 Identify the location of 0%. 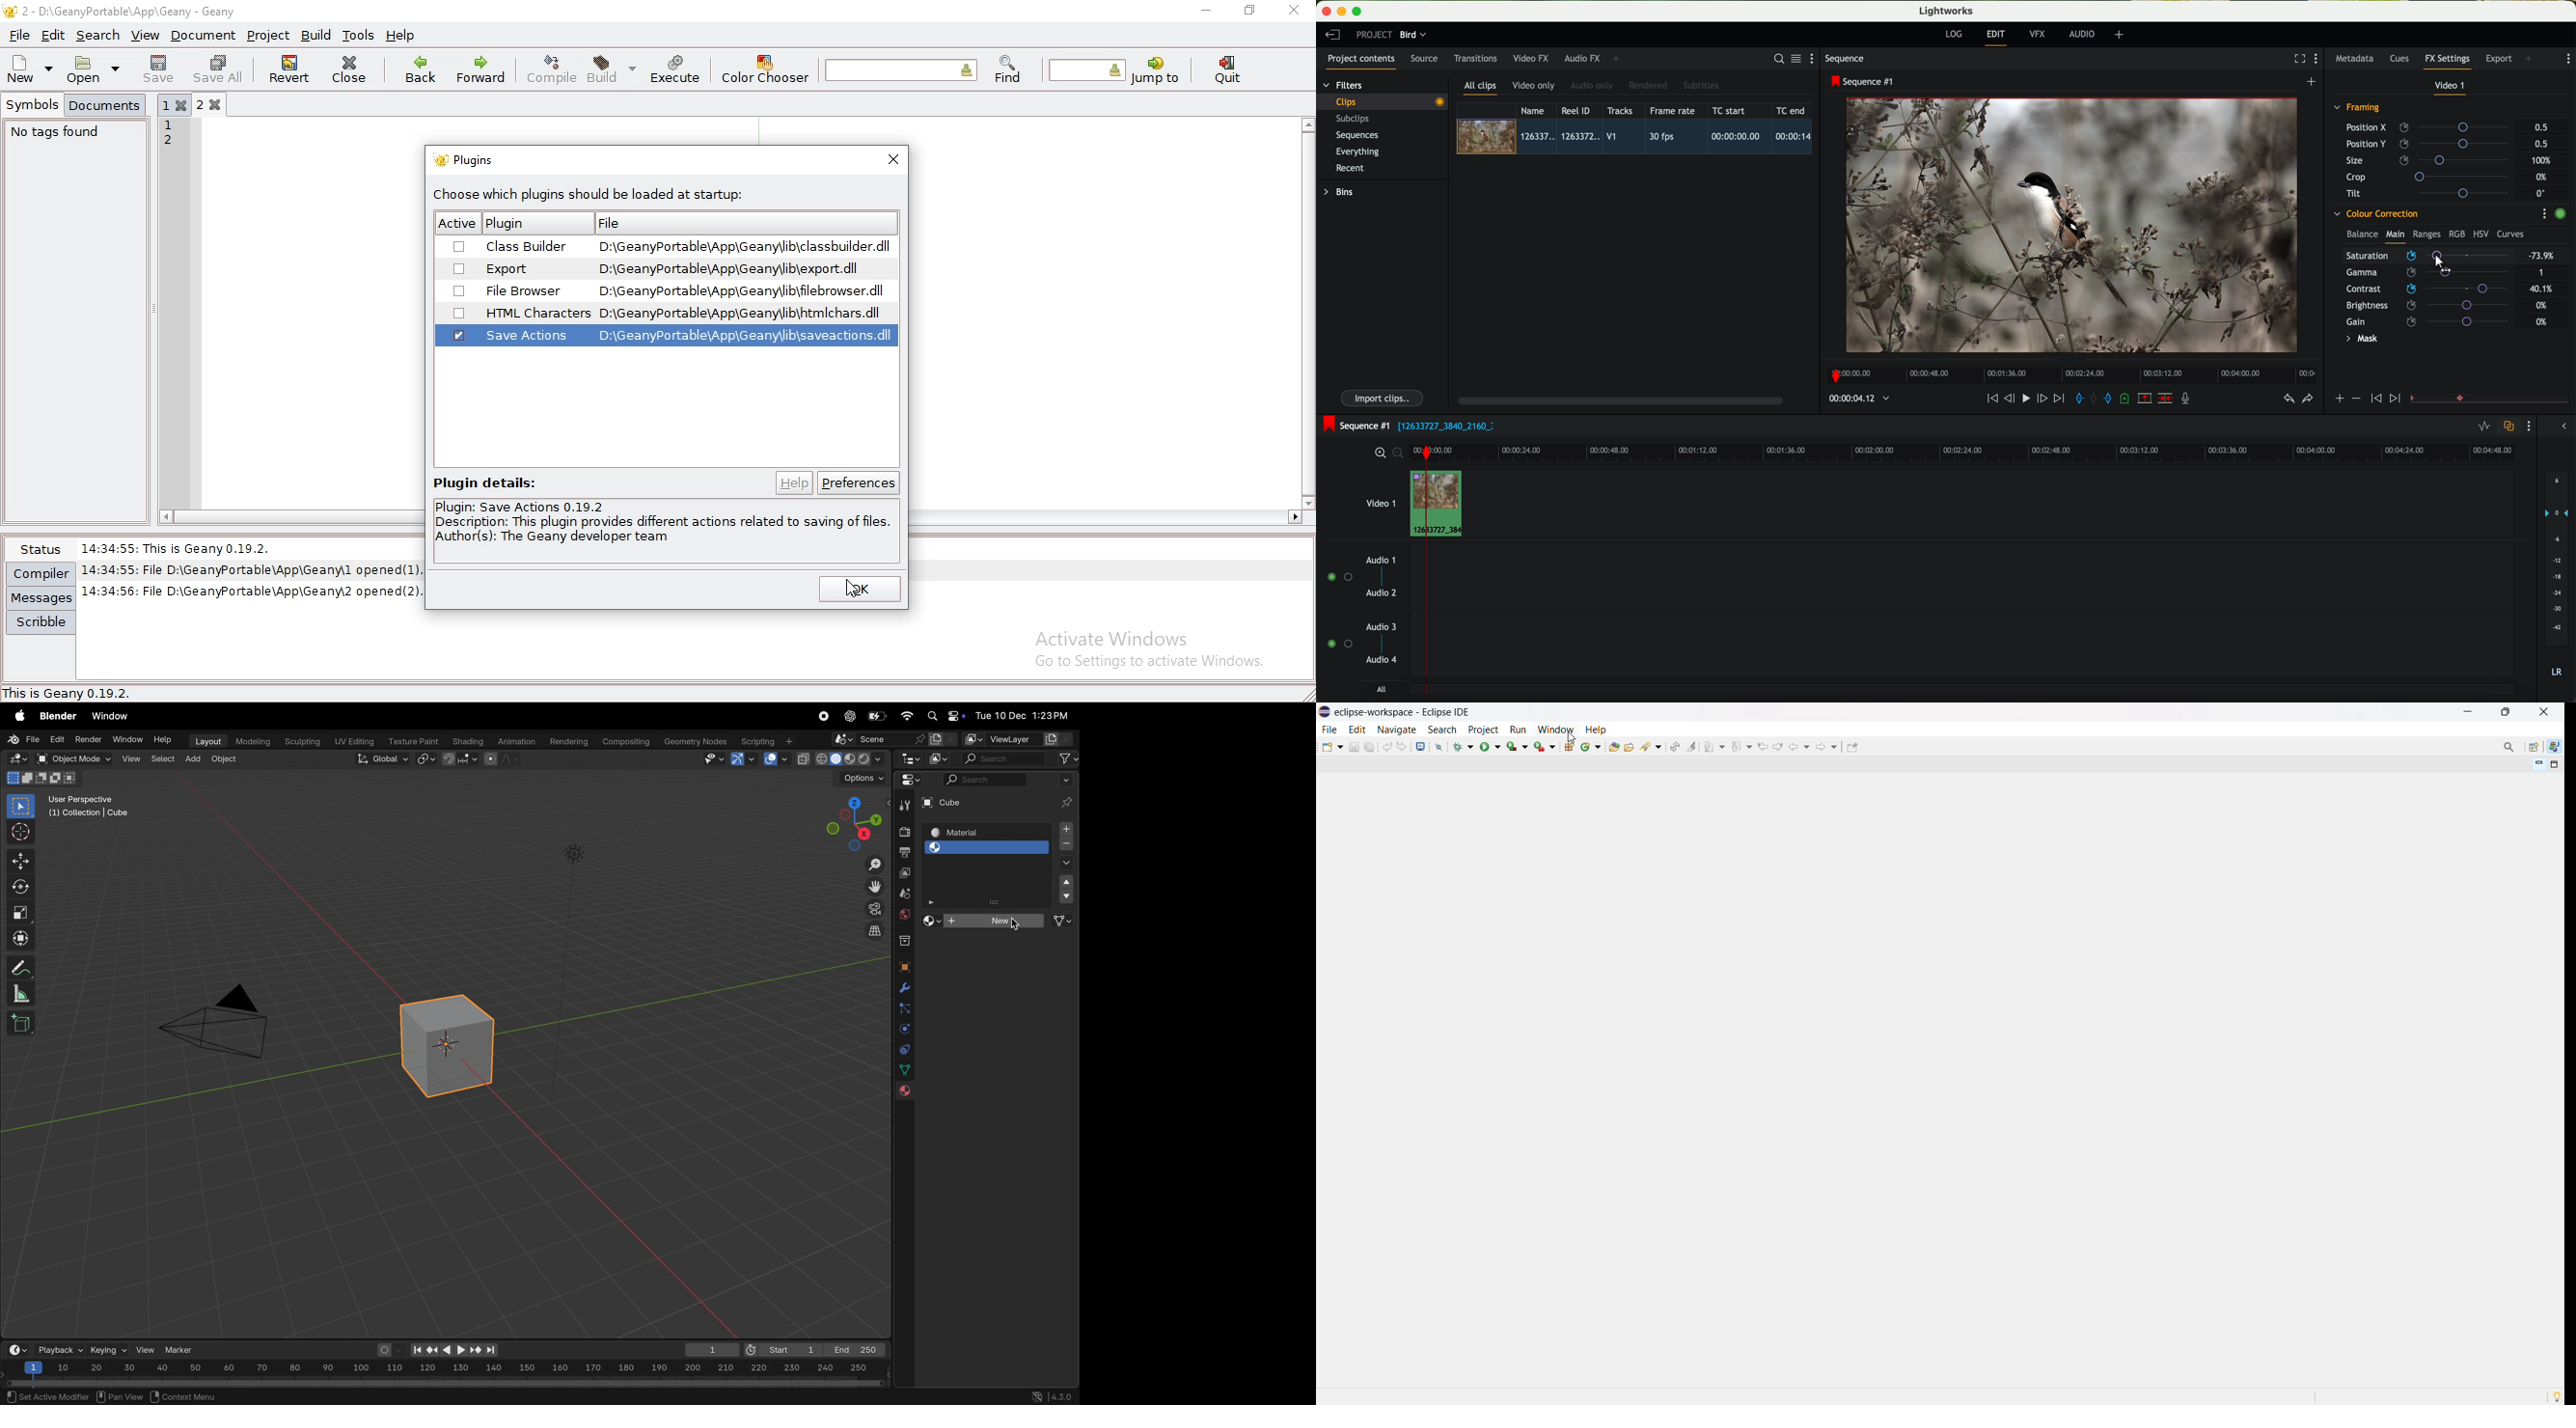
(2543, 322).